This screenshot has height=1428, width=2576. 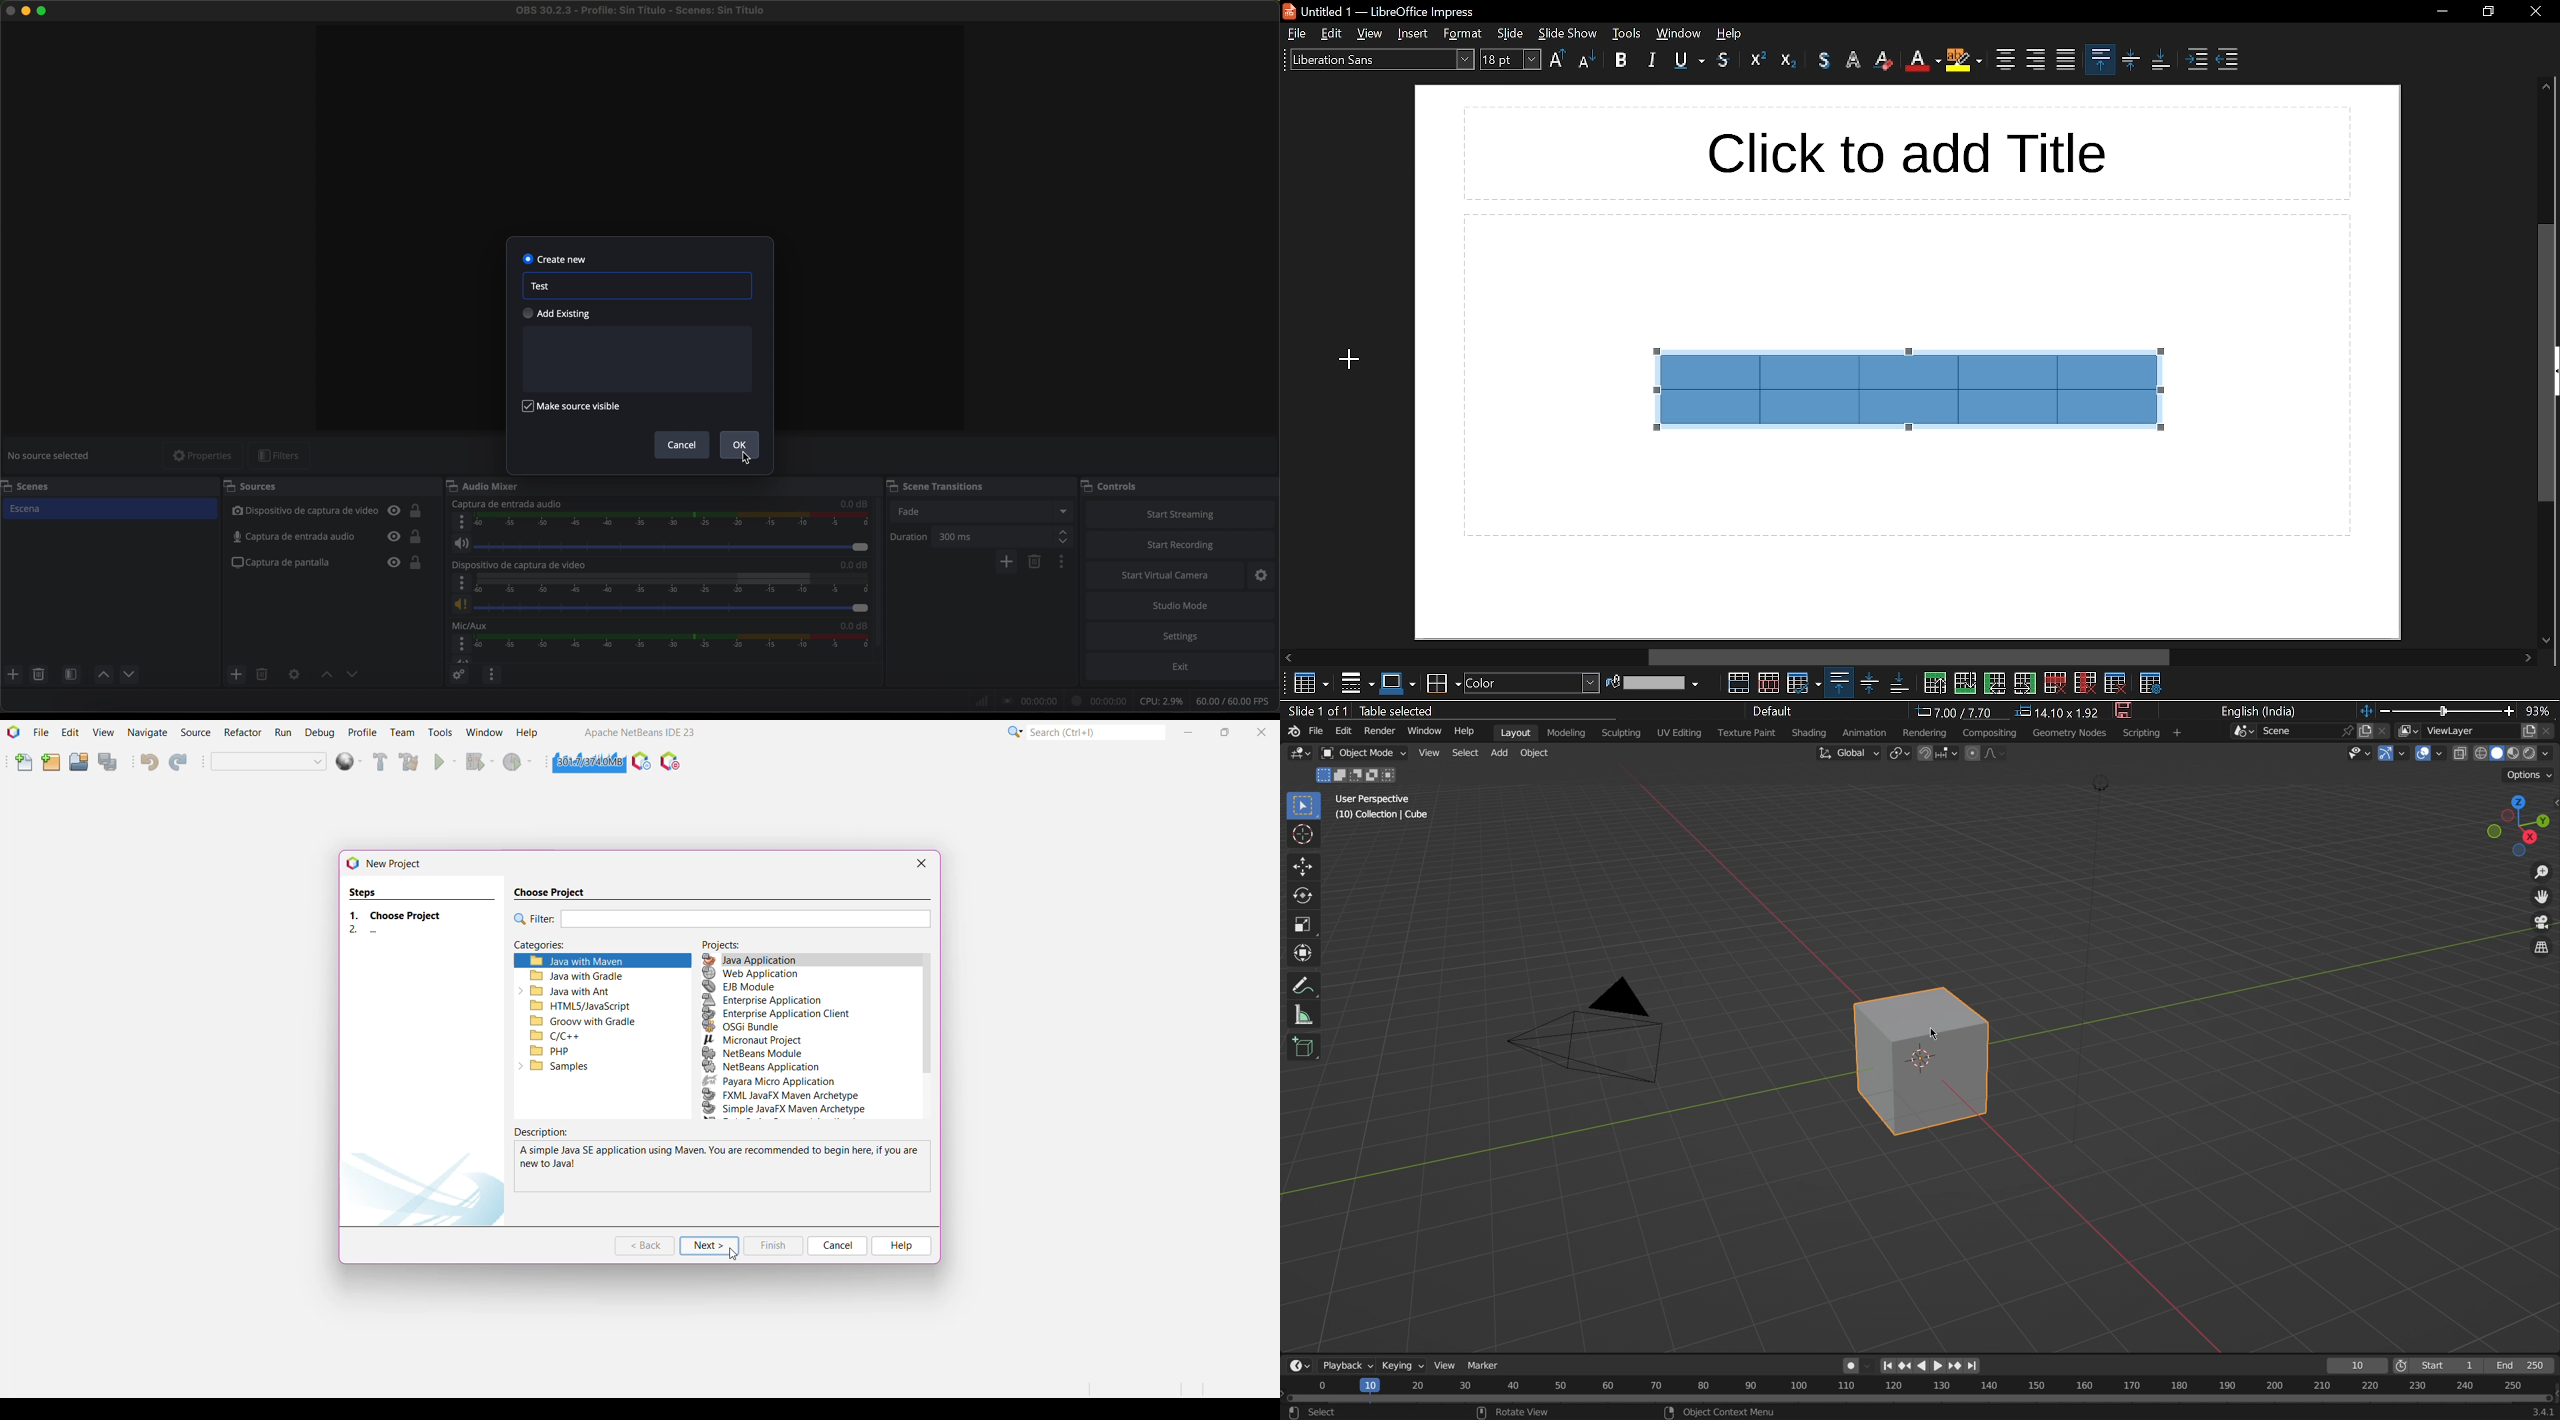 What do you see at coordinates (2543, 710) in the screenshot?
I see `current zoom` at bounding box center [2543, 710].